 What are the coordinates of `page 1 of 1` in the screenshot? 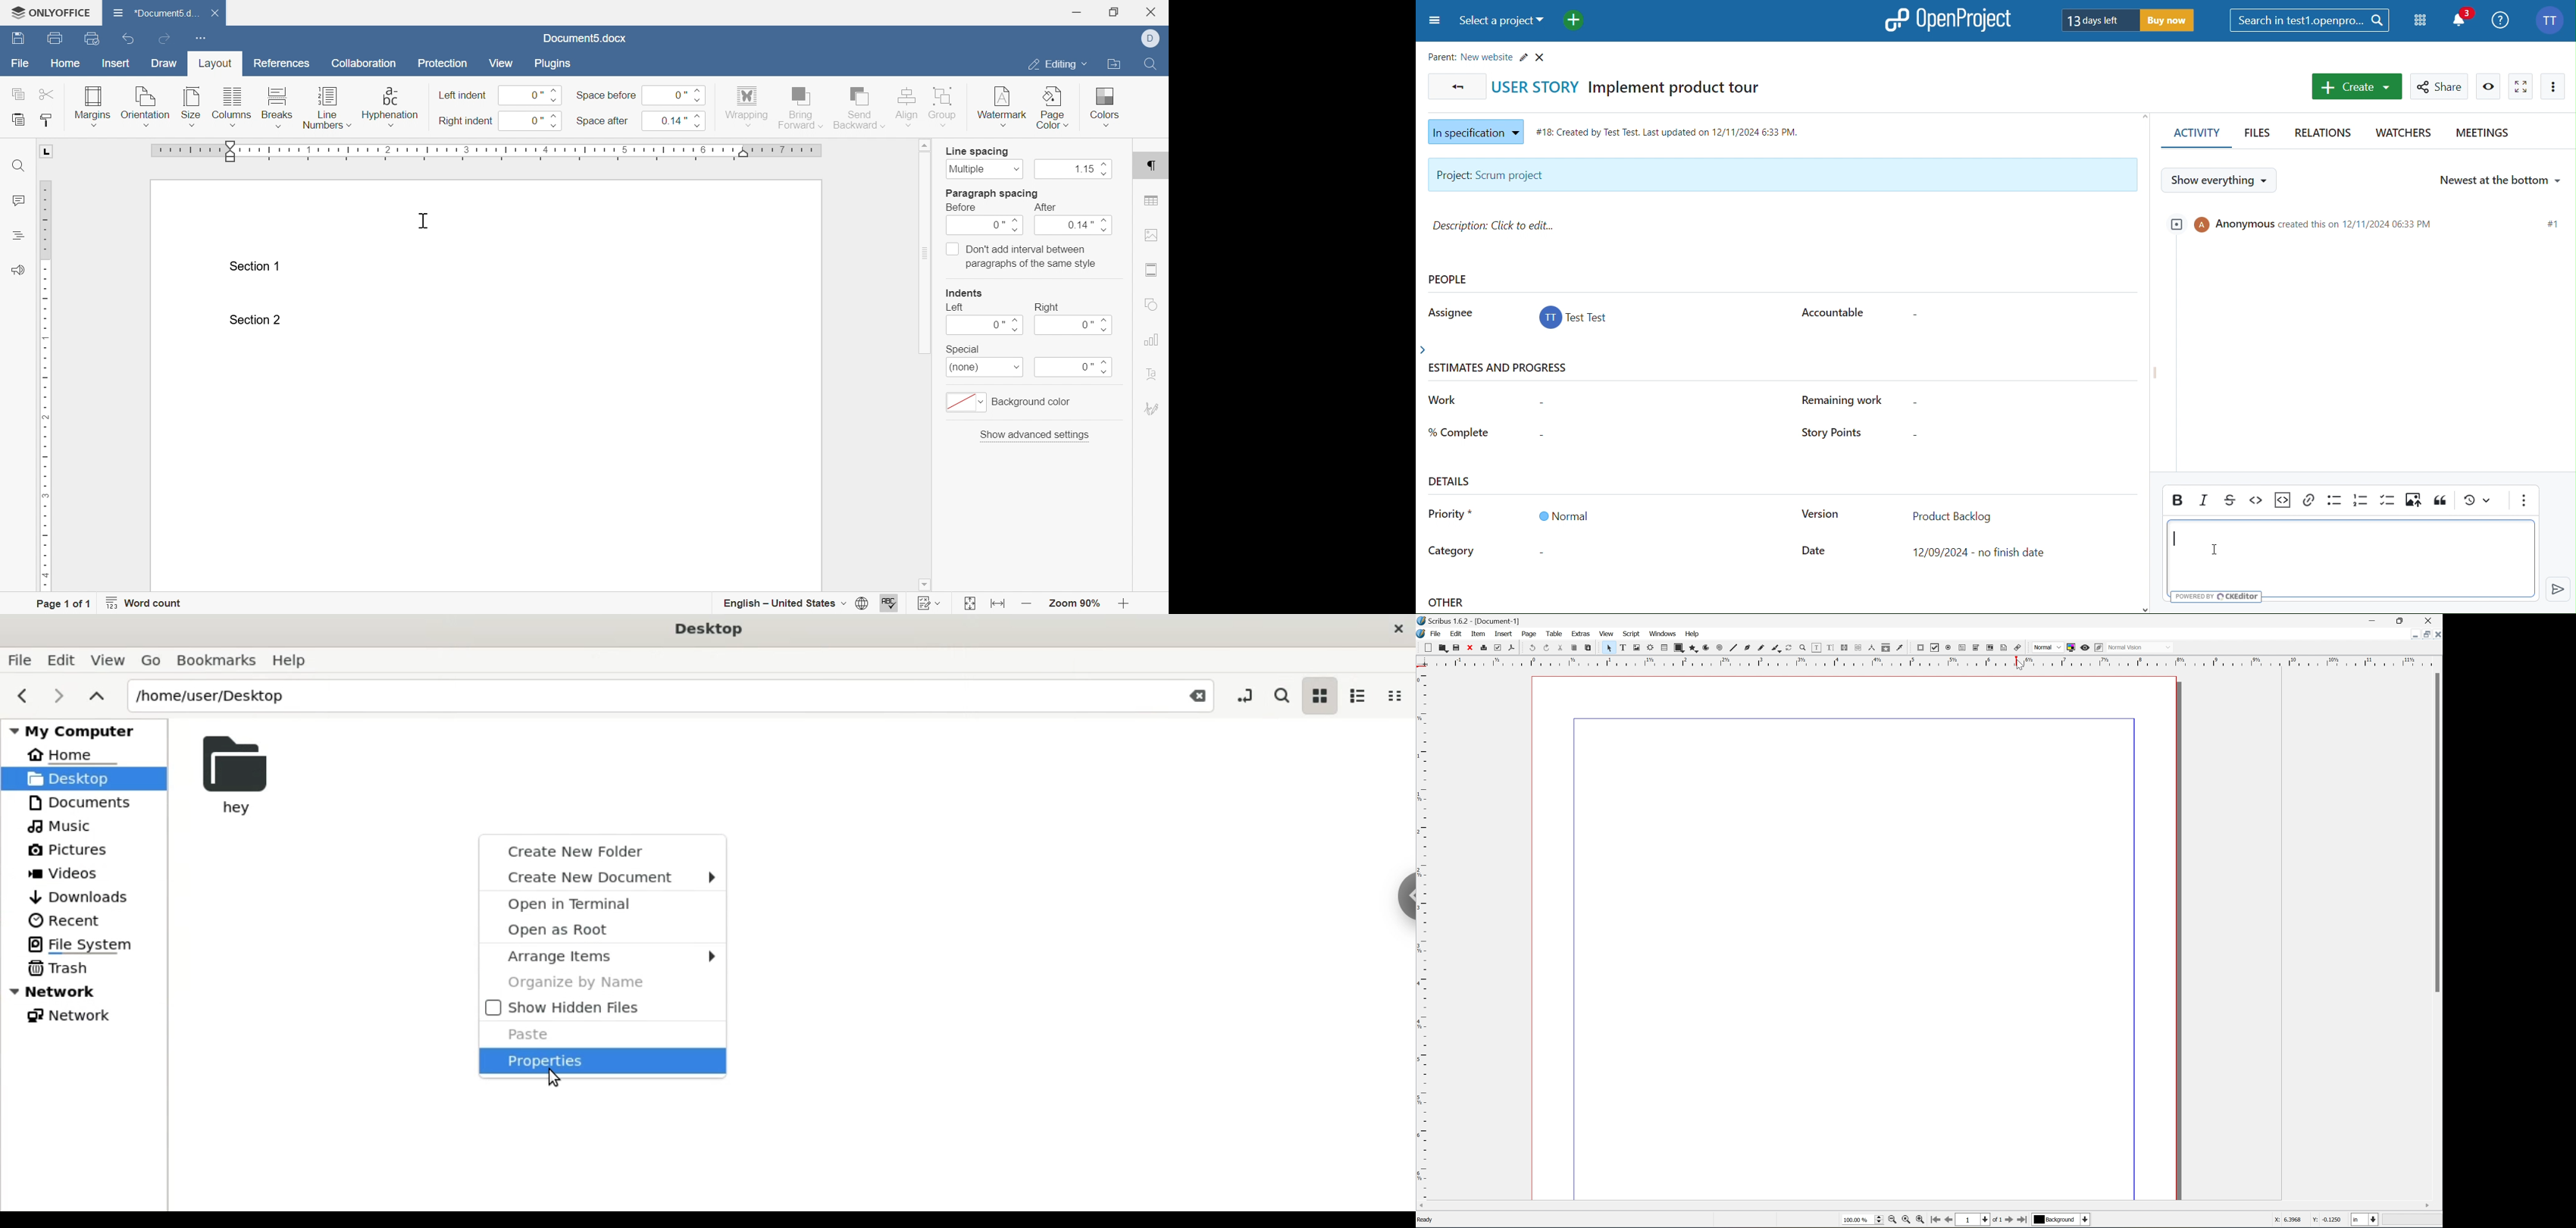 It's located at (66, 602).